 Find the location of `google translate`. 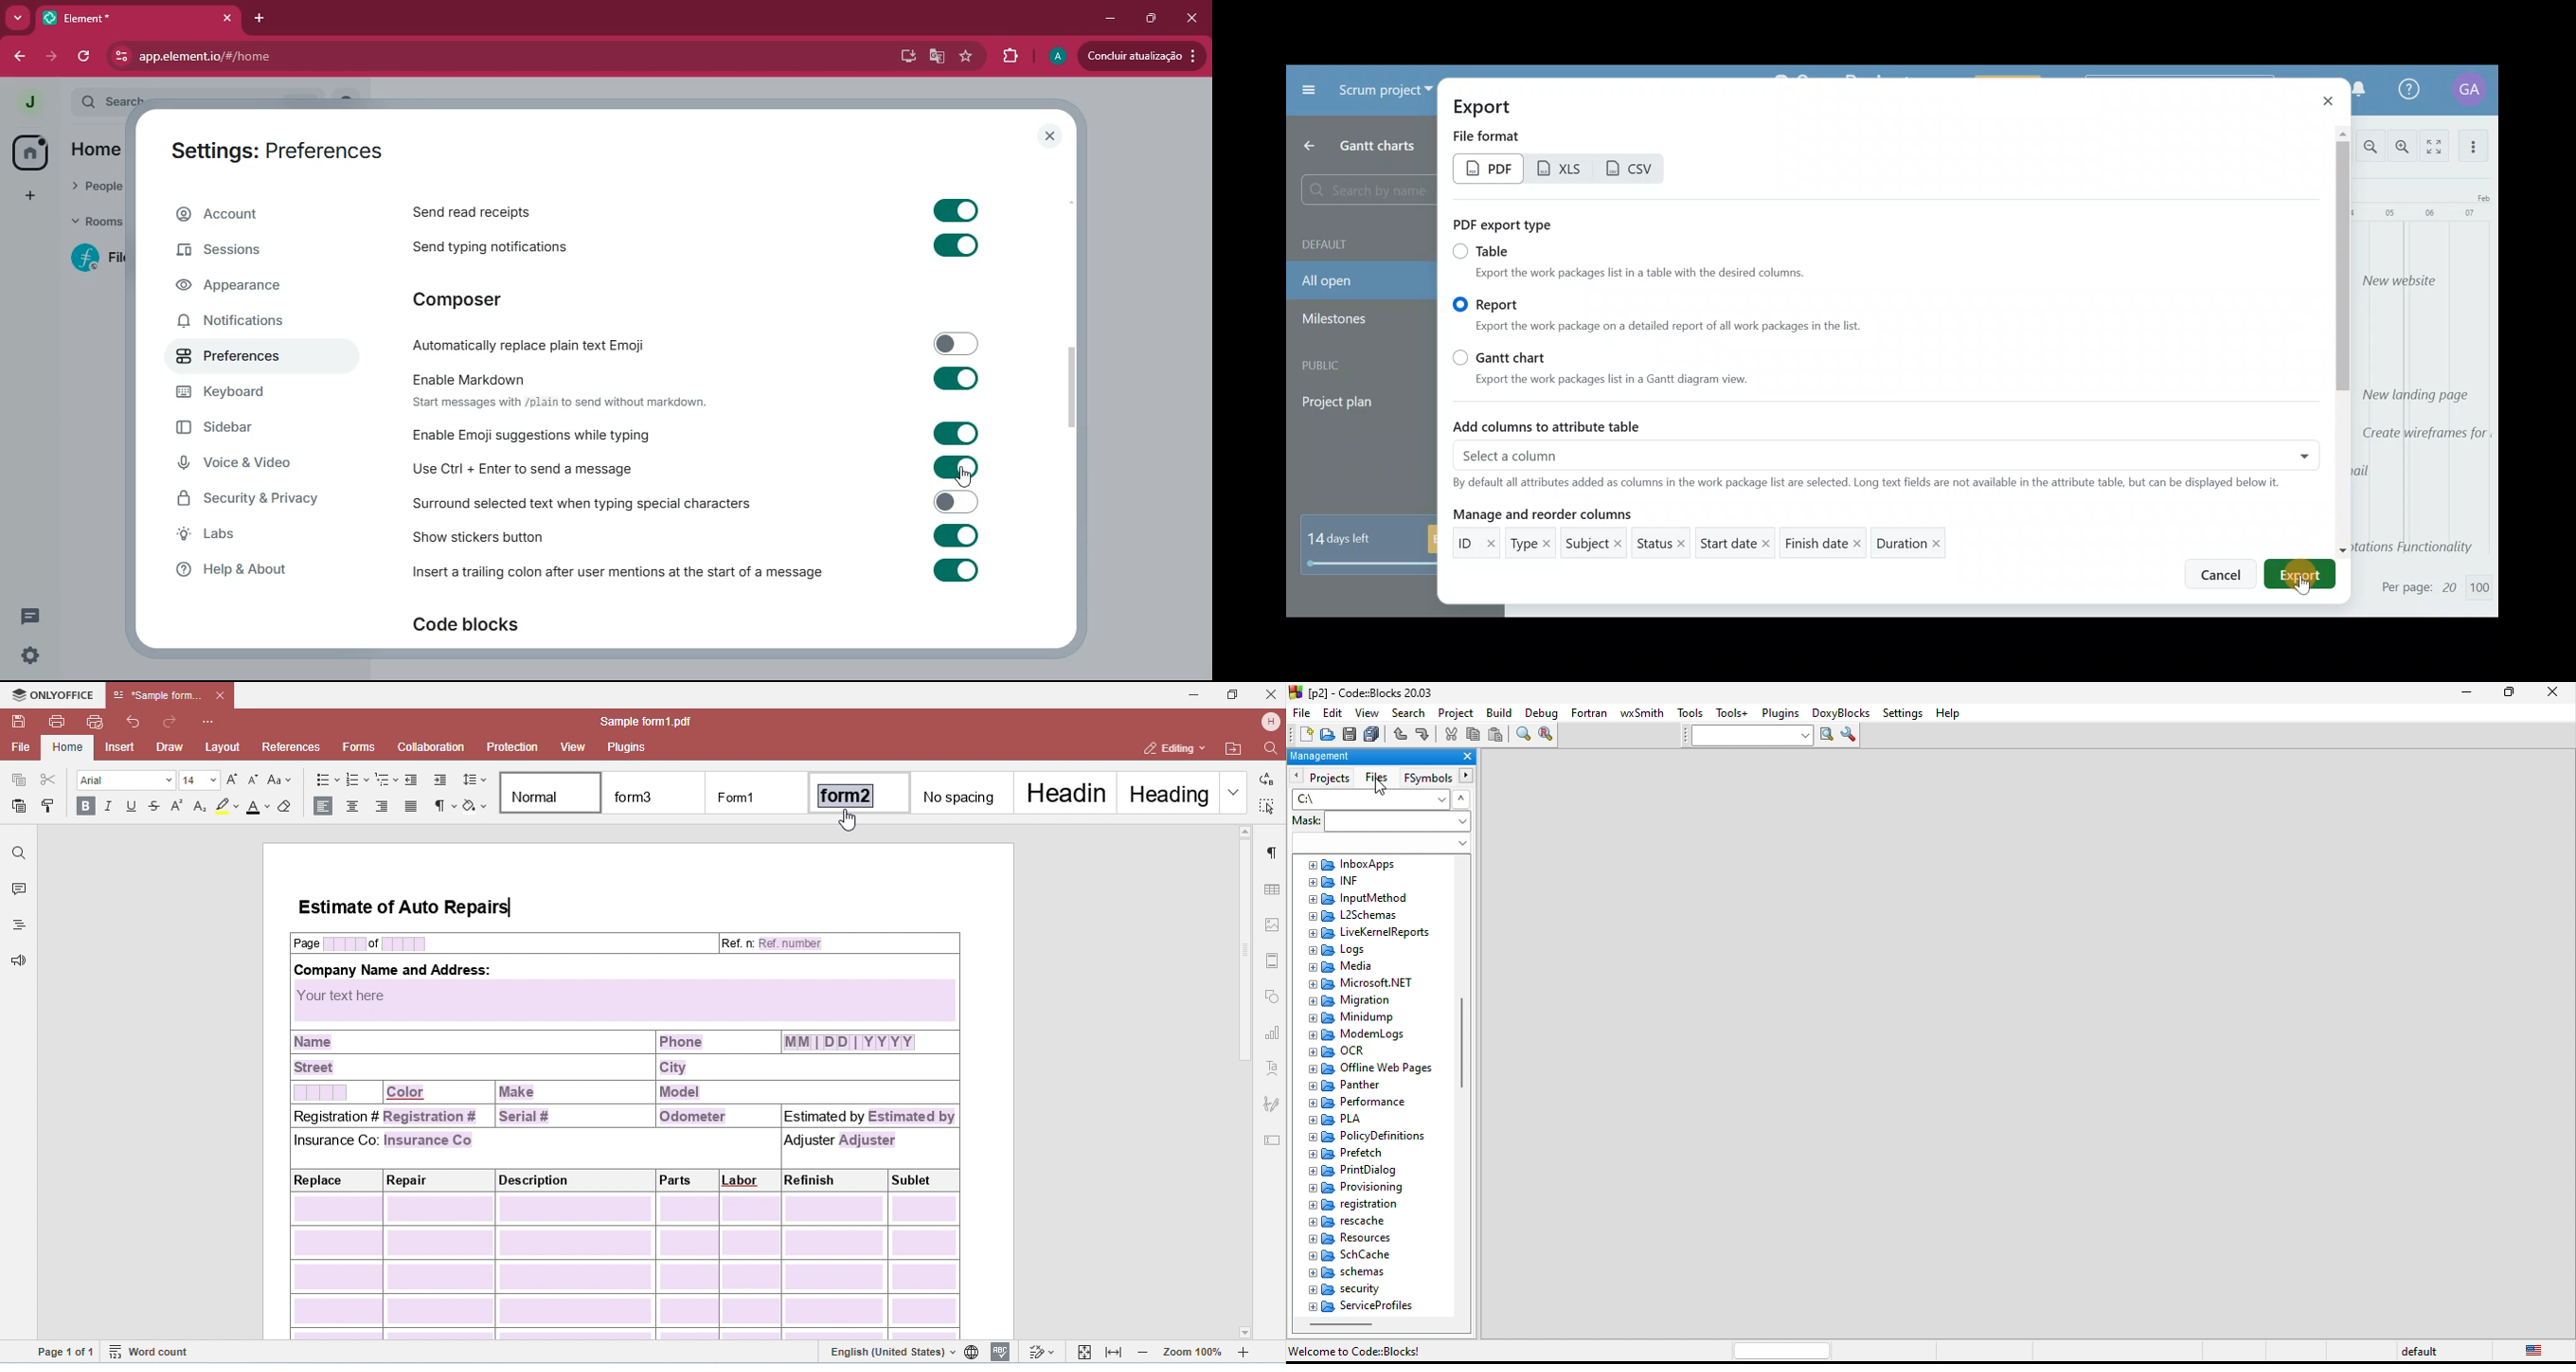

google translate is located at coordinates (936, 59).